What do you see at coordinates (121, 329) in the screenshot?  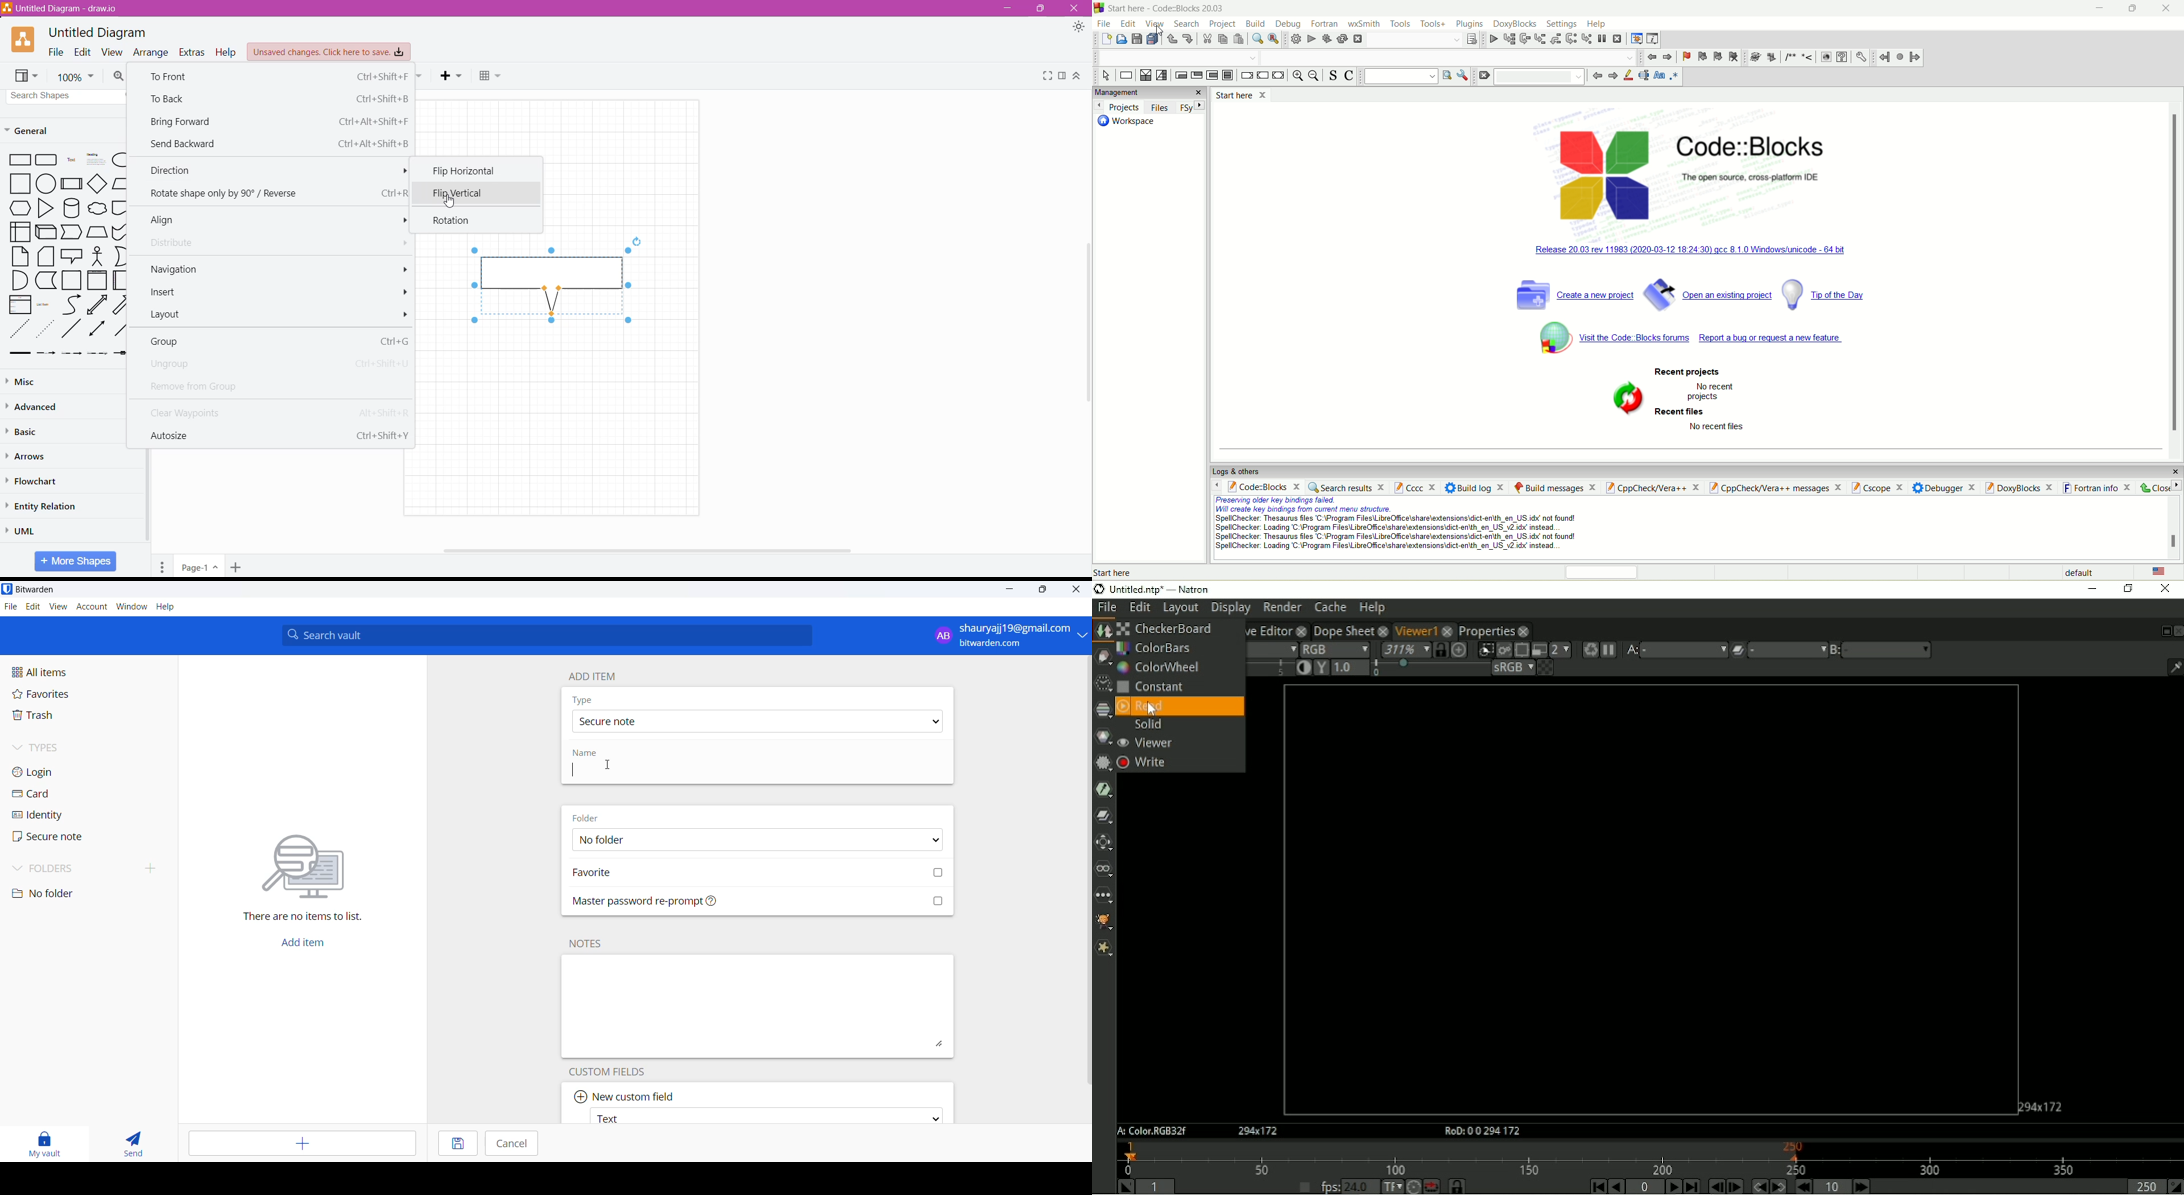 I see `Rightward Thick Arrow` at bounding box center [121, 329].